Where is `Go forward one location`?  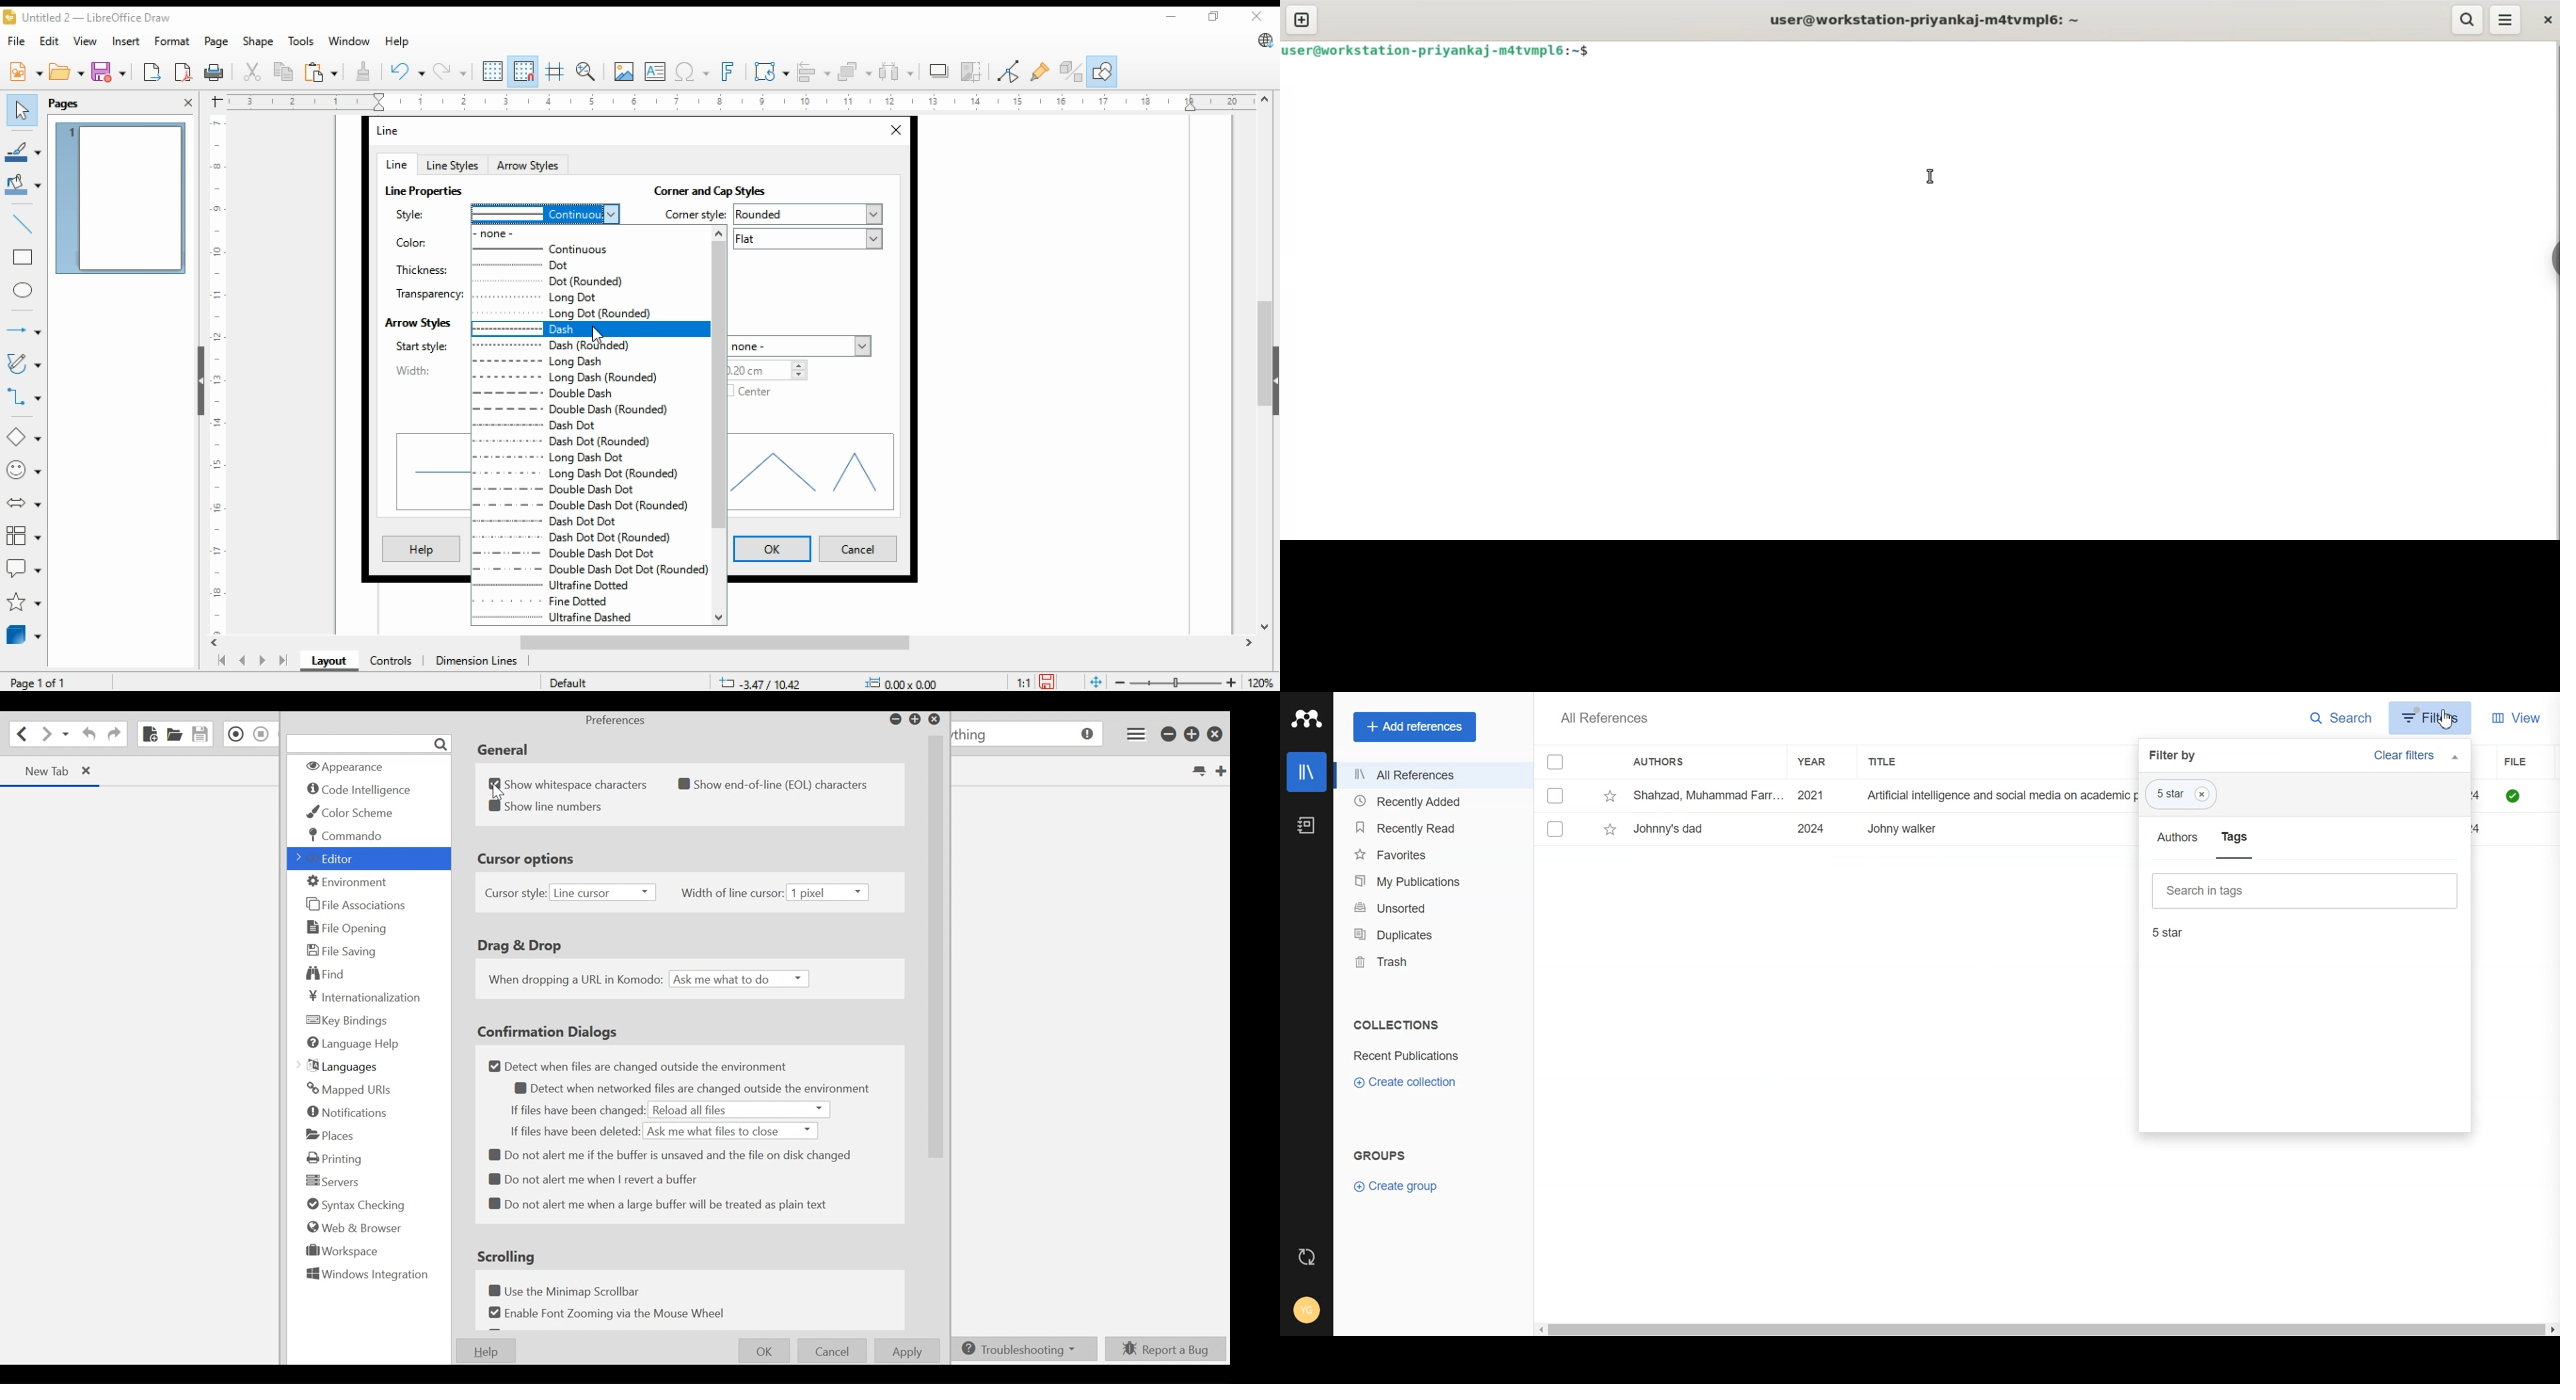
Go forward one location is located at coordinates (44, 735).